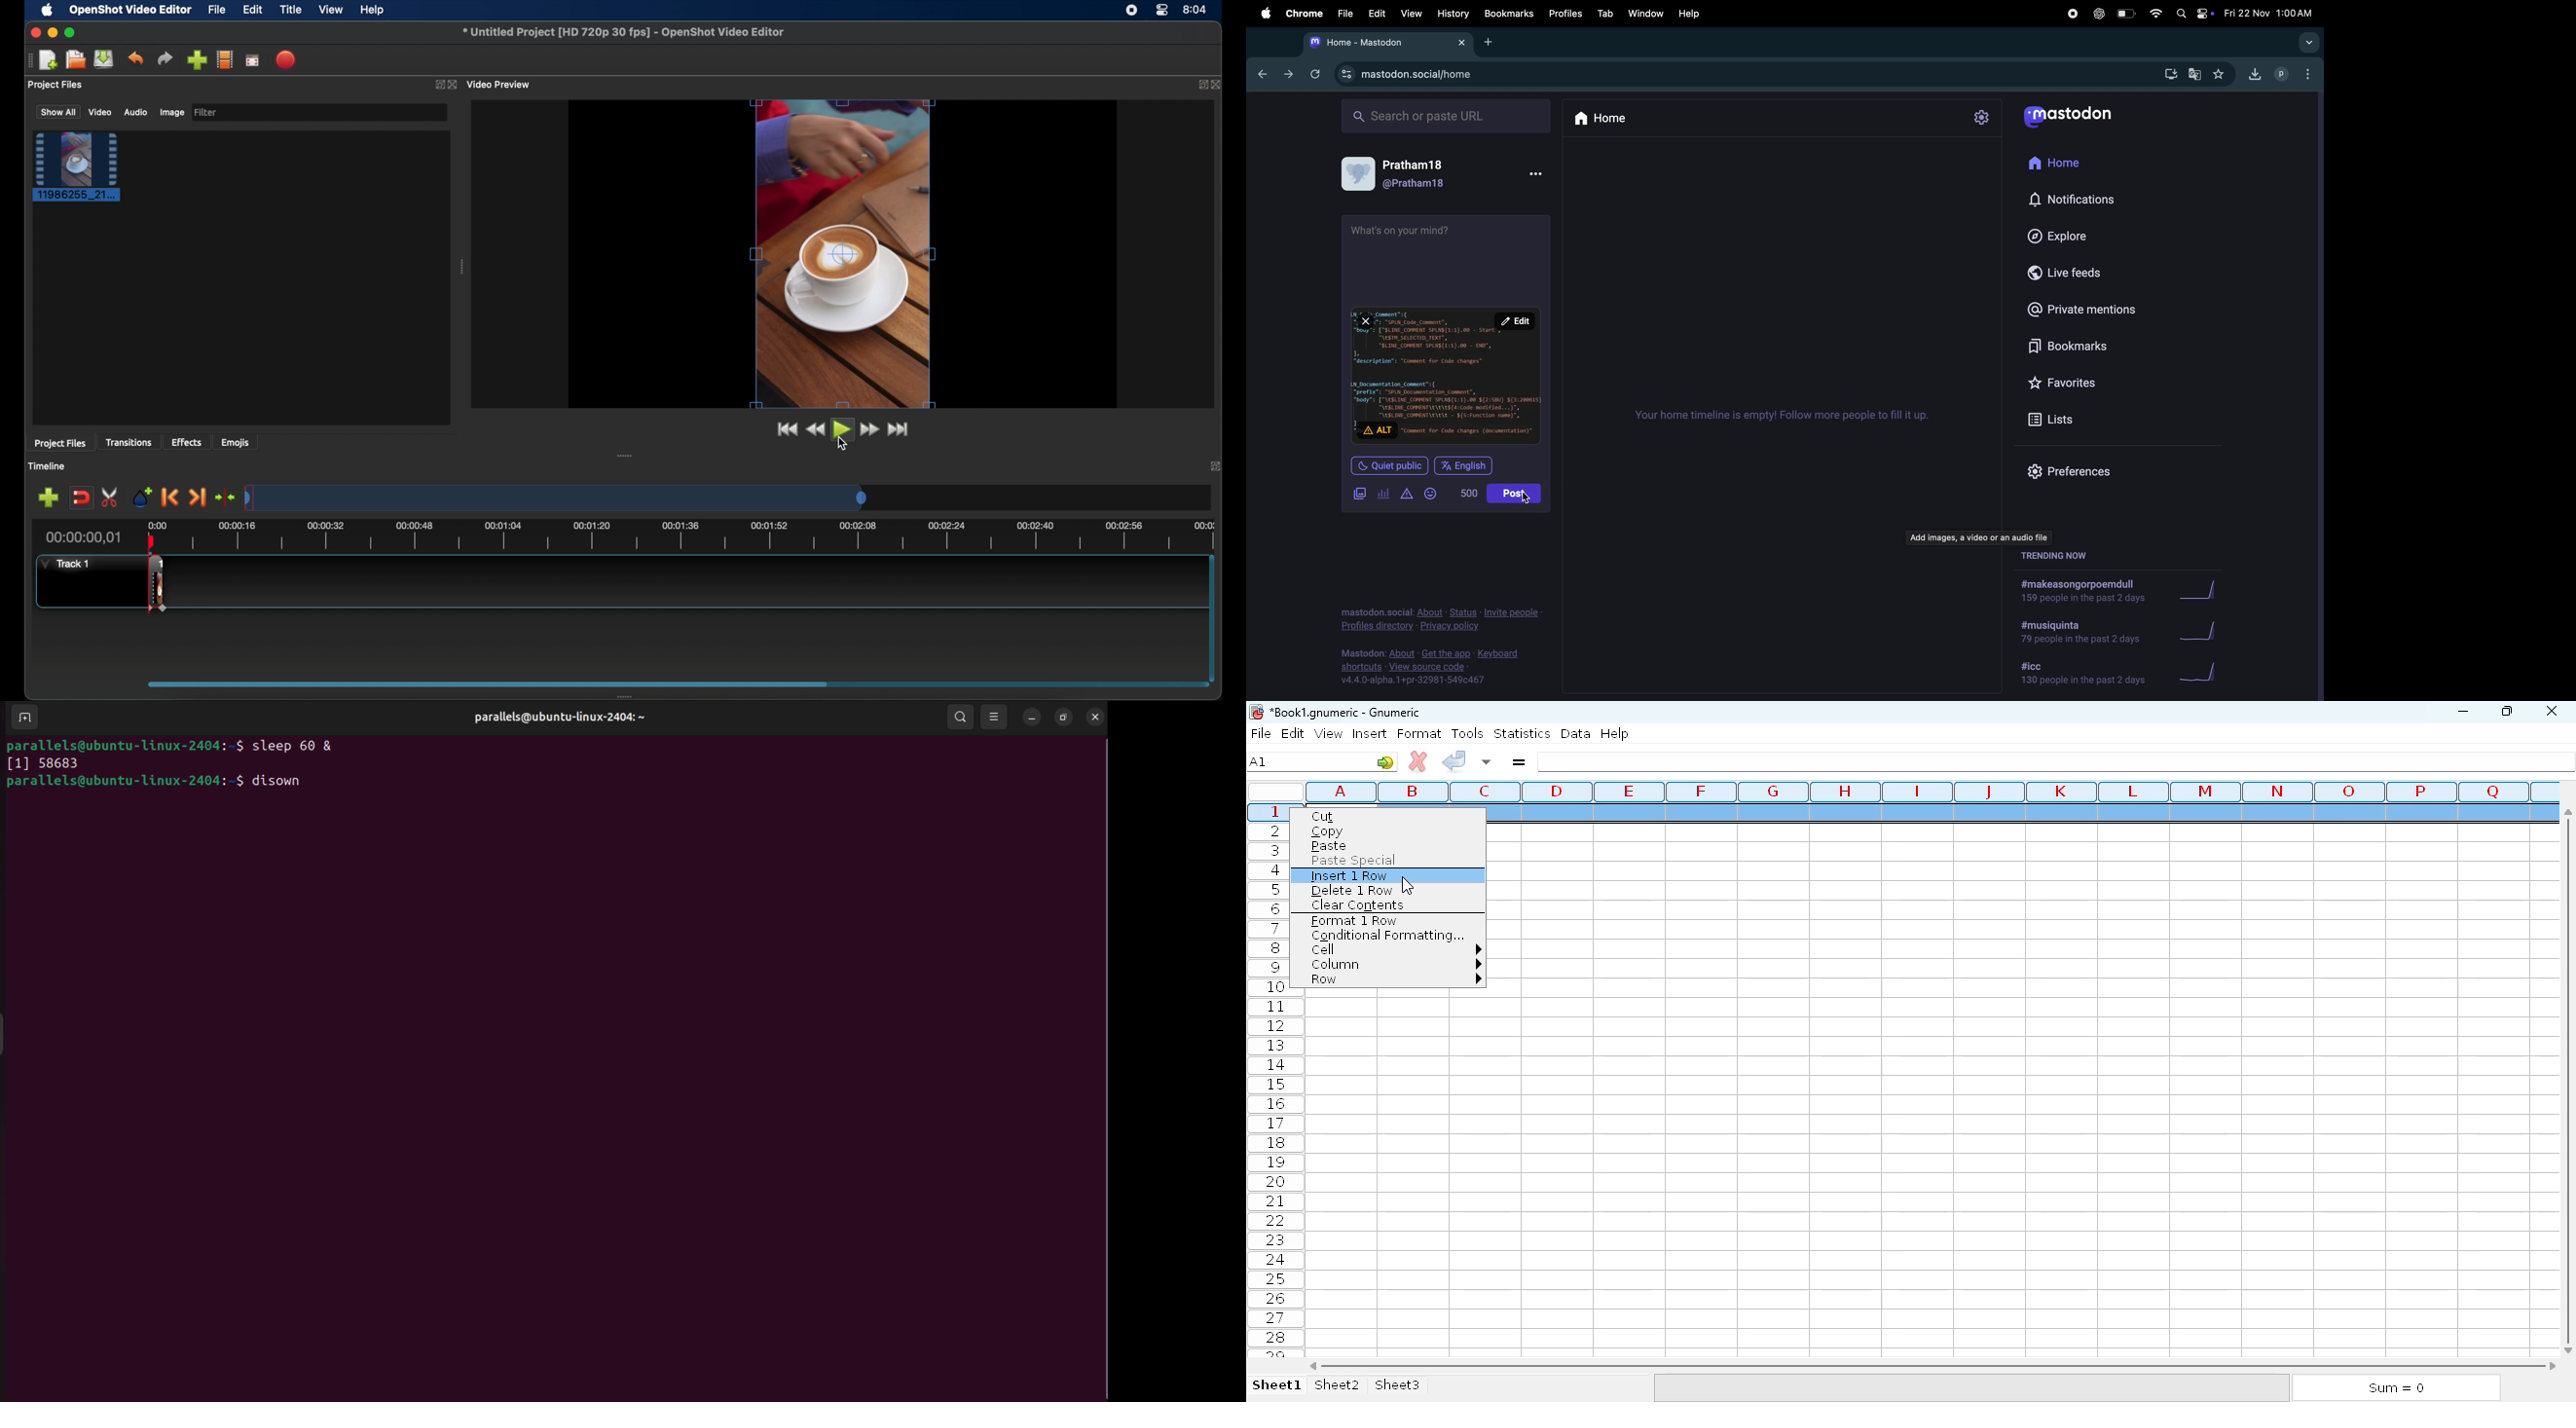 Image resolution: width=2576 pixels, height=1428 pixels. What do you see at coordinates (1394, 965) in the screenshot?
I see `column` at bounding box center [1394, 965].